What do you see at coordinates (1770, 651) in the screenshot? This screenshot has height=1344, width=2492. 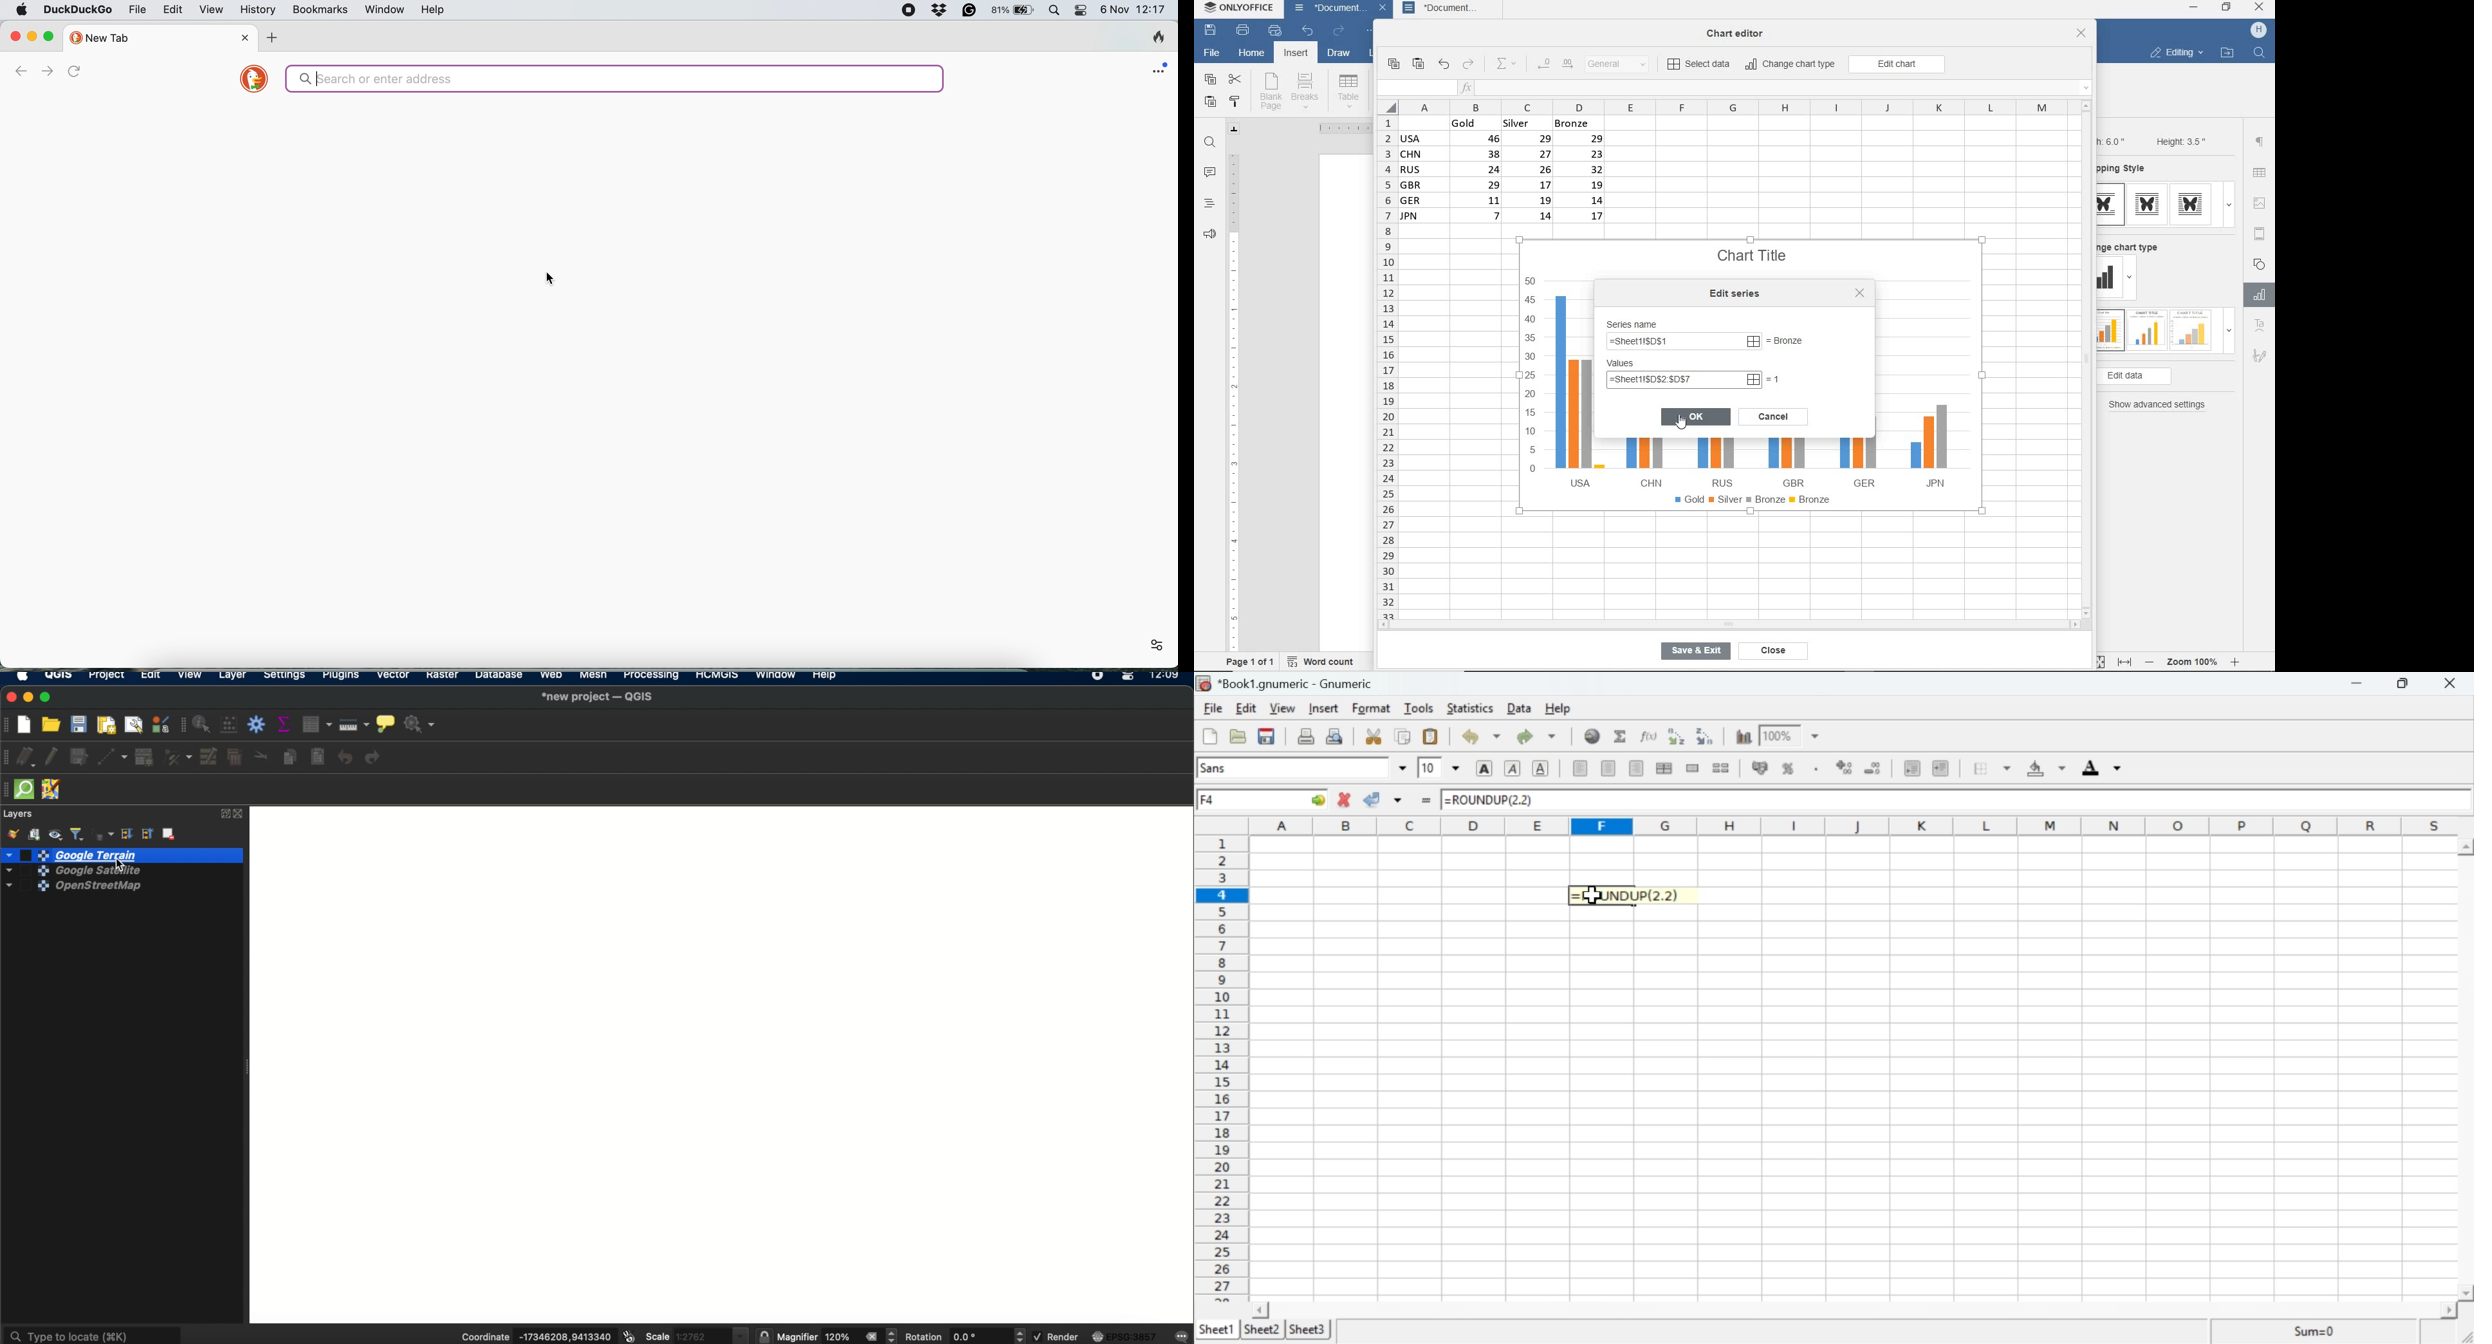 I see `close` at bounding box center [1770, 651].